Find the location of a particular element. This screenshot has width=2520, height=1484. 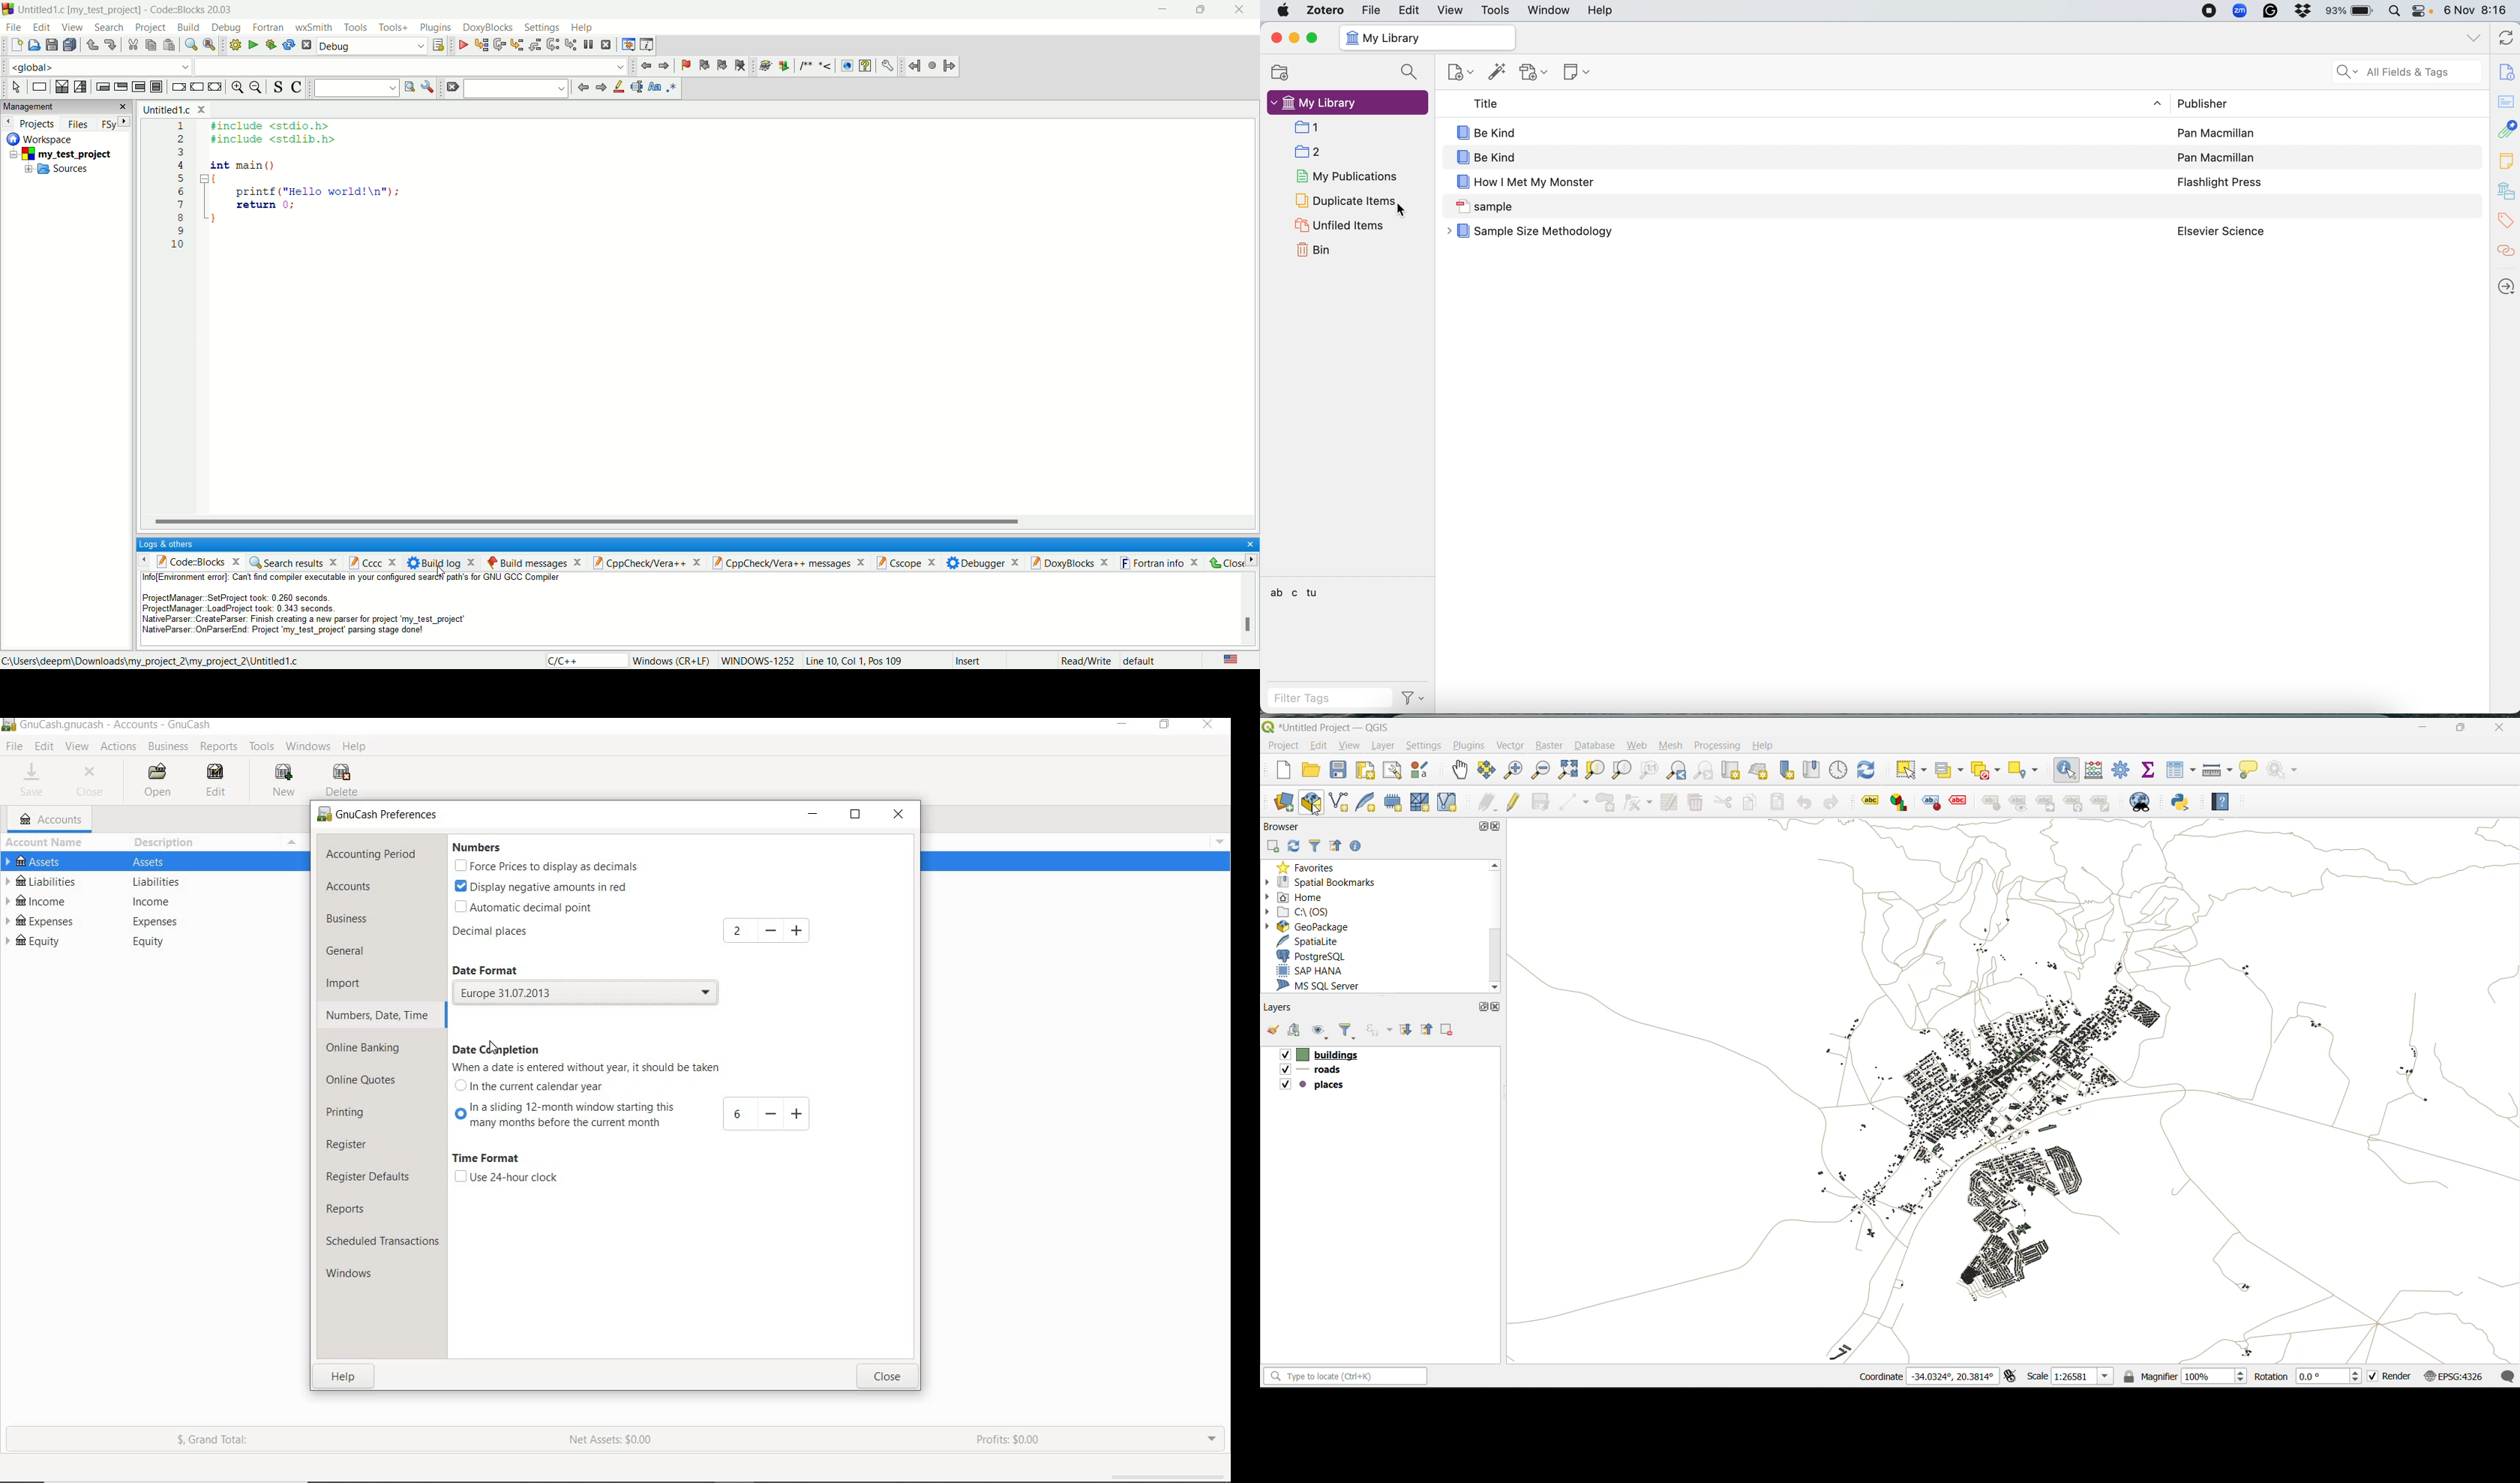

PROFIT is located at coordinates (1010, 1440).